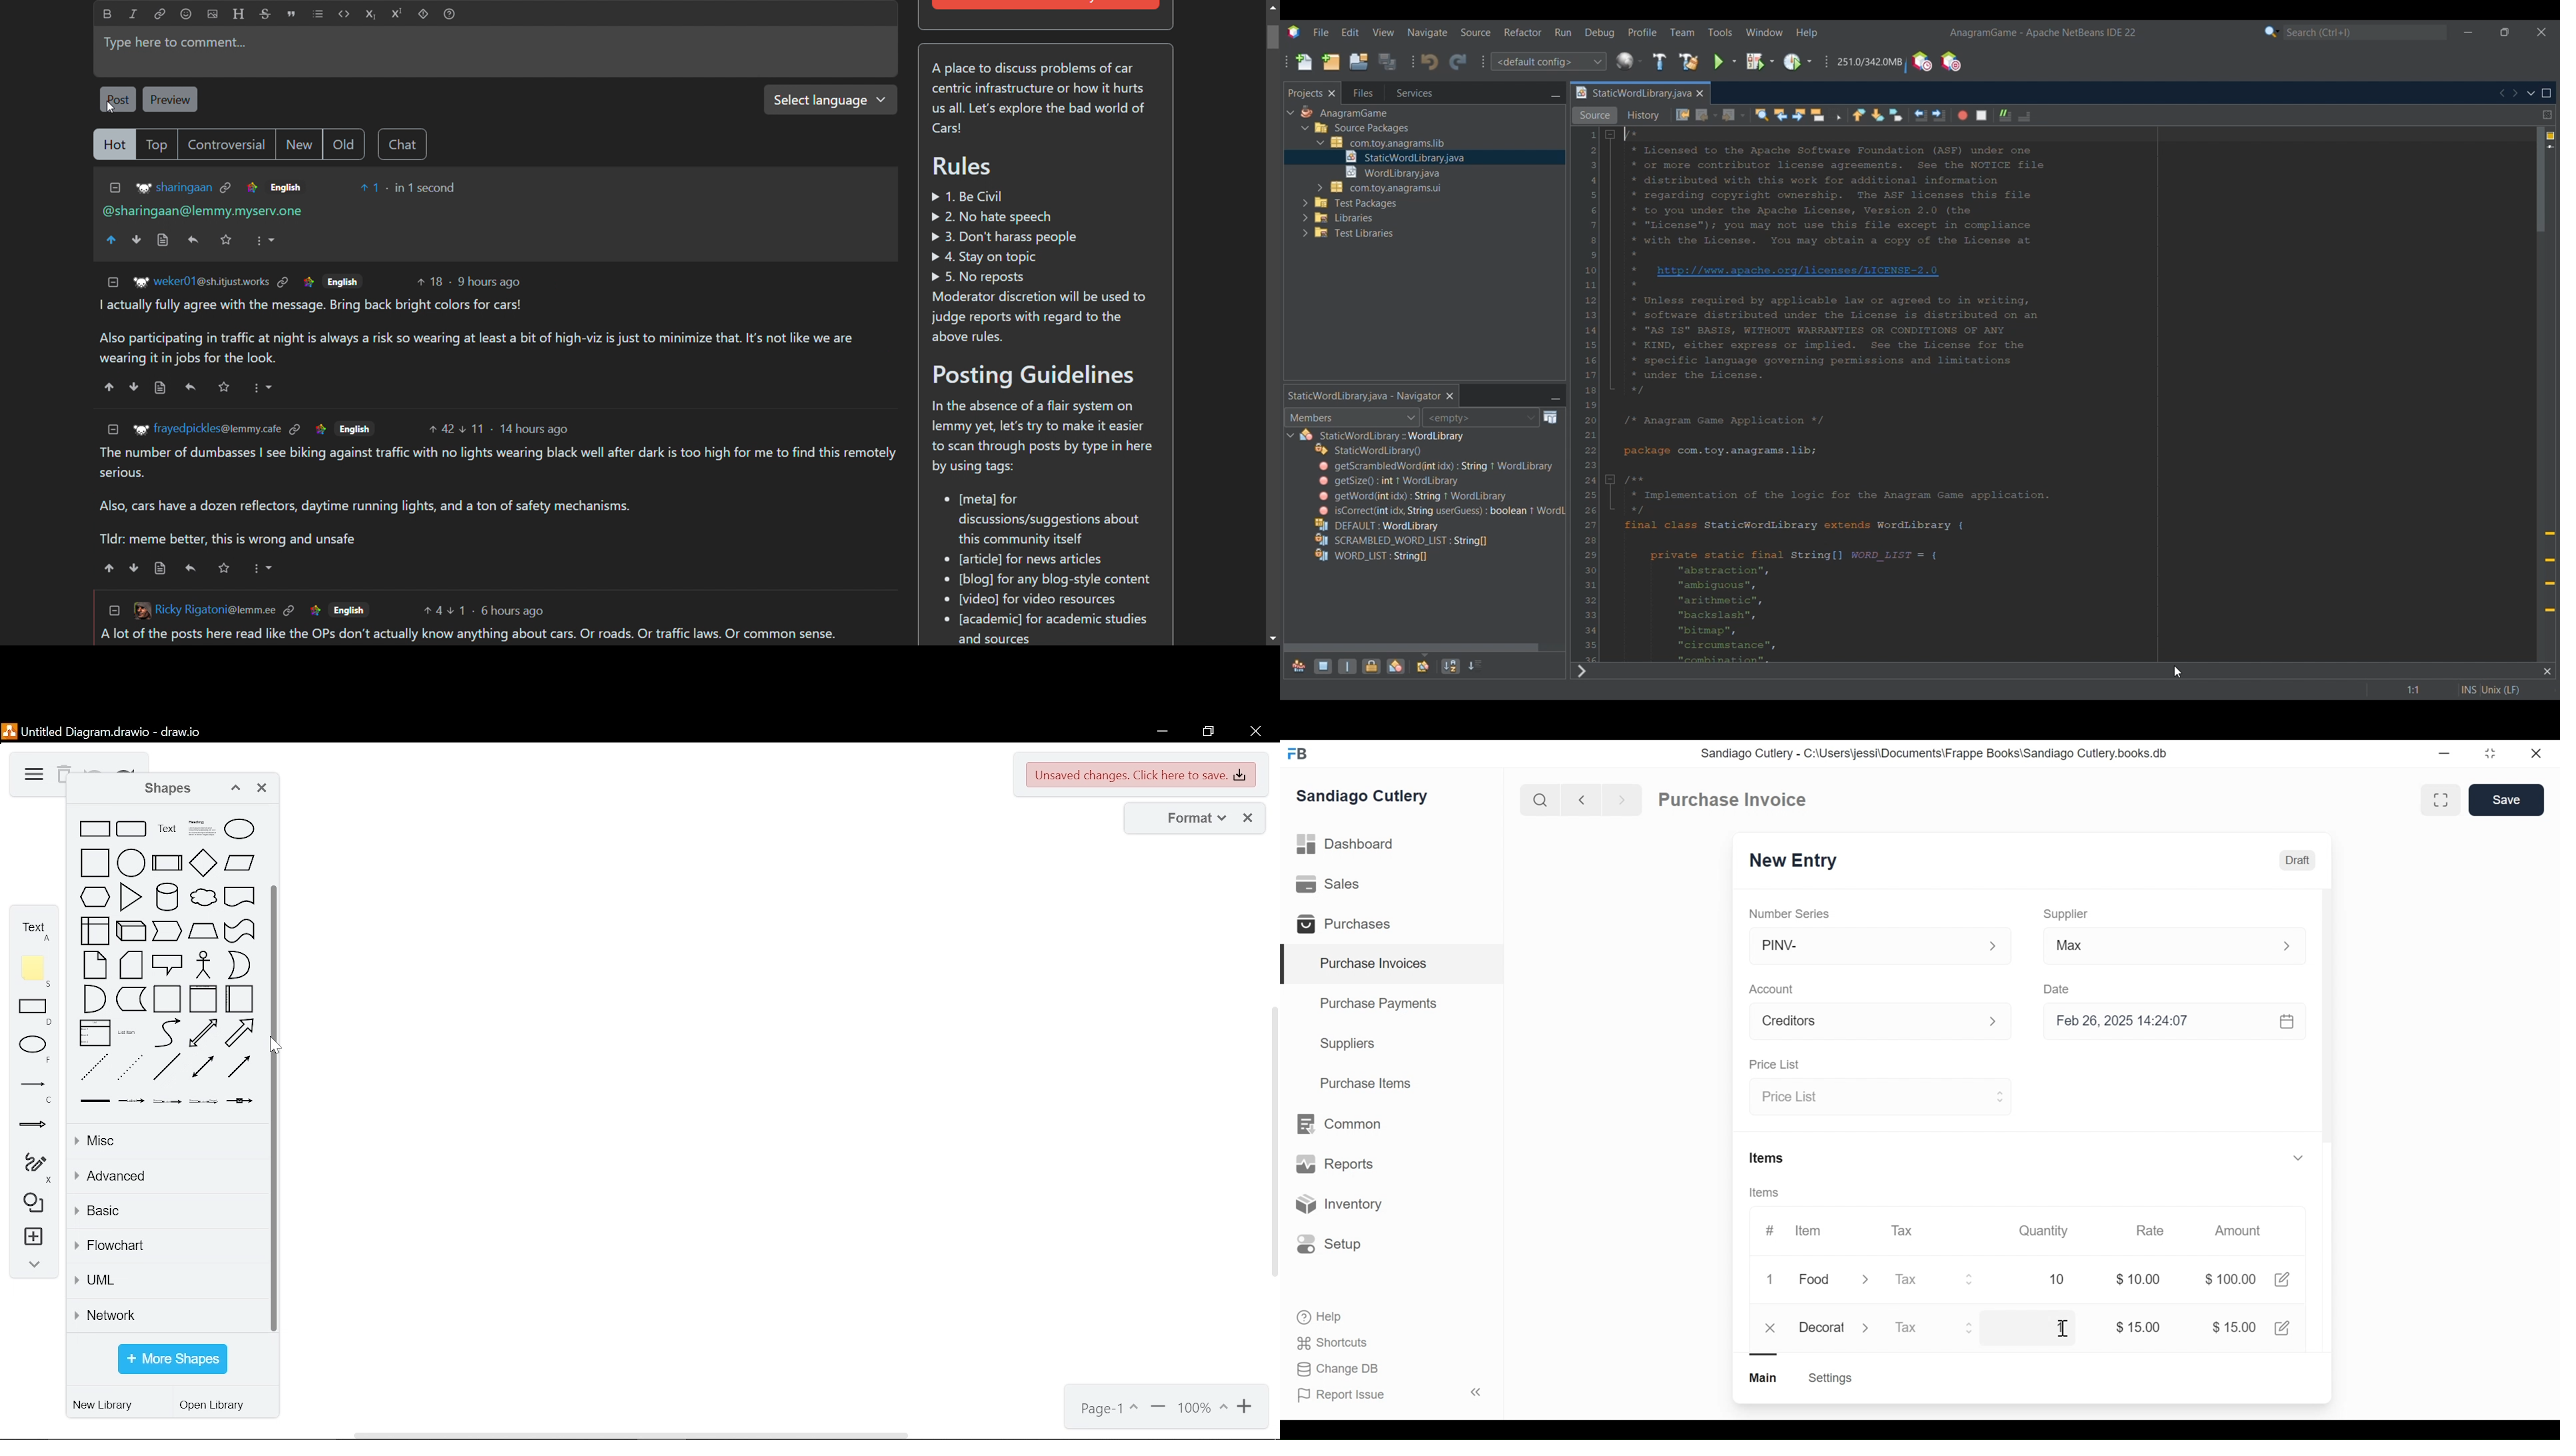  What do you see at coordinates (239, 1033) in the screenshot?
I see `arrow` at bounding box center [239, 1033].